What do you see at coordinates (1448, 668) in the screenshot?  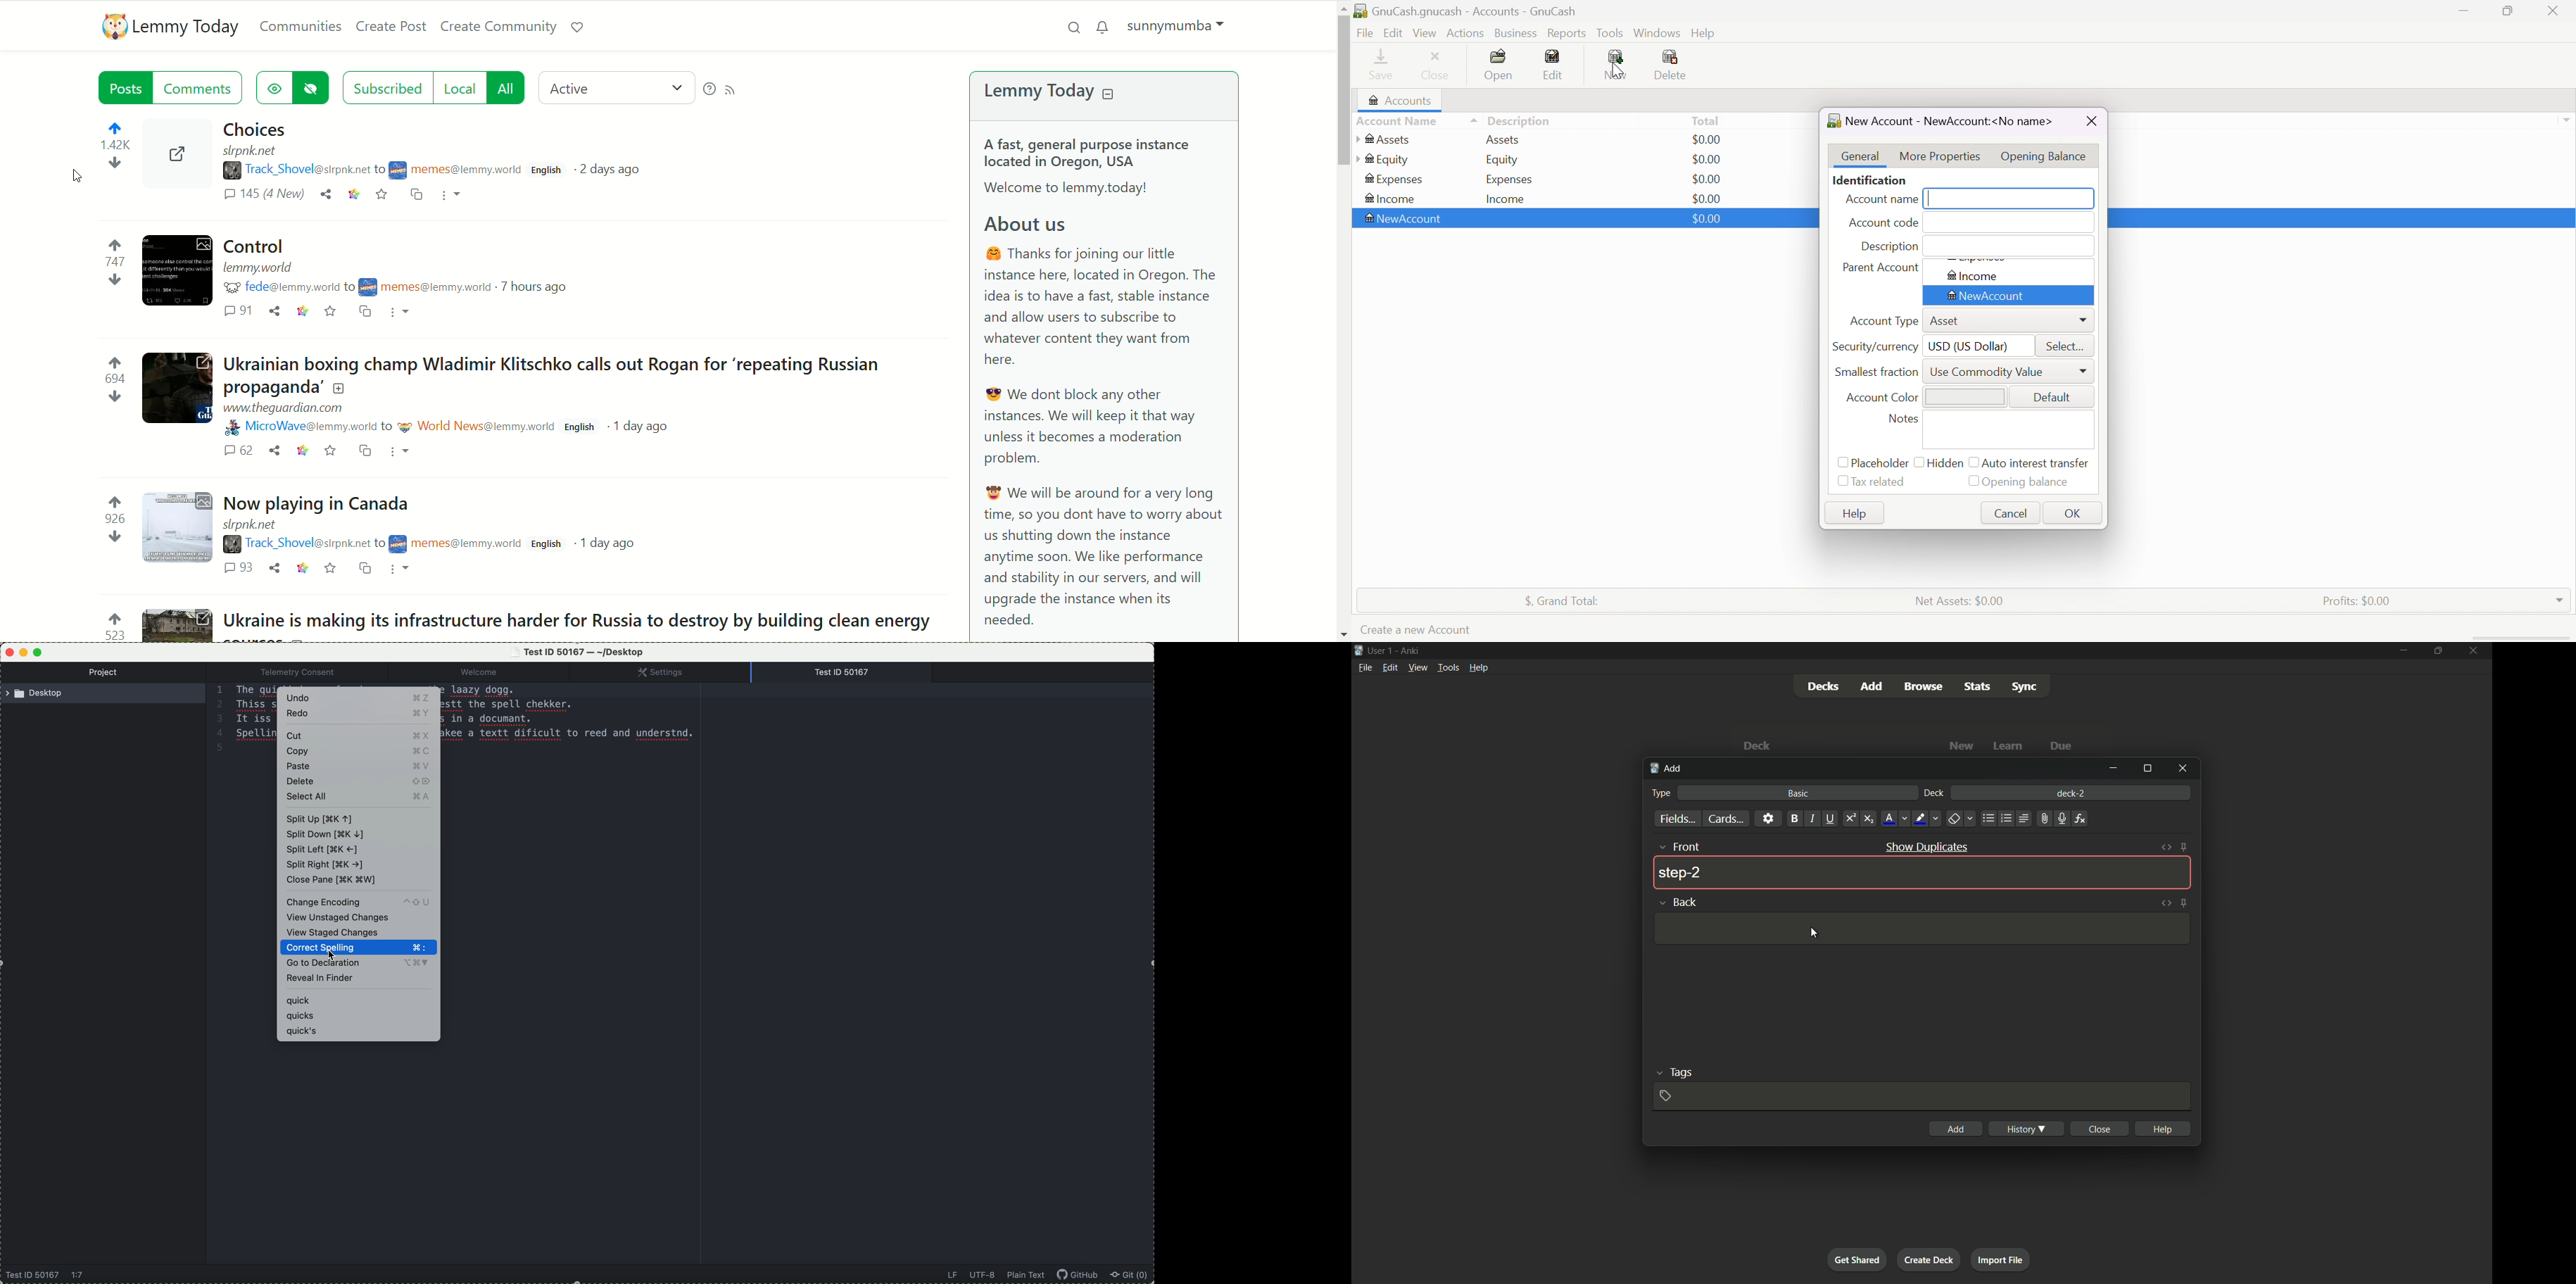 I see `tools menu` at bounding box center [1448, 668].